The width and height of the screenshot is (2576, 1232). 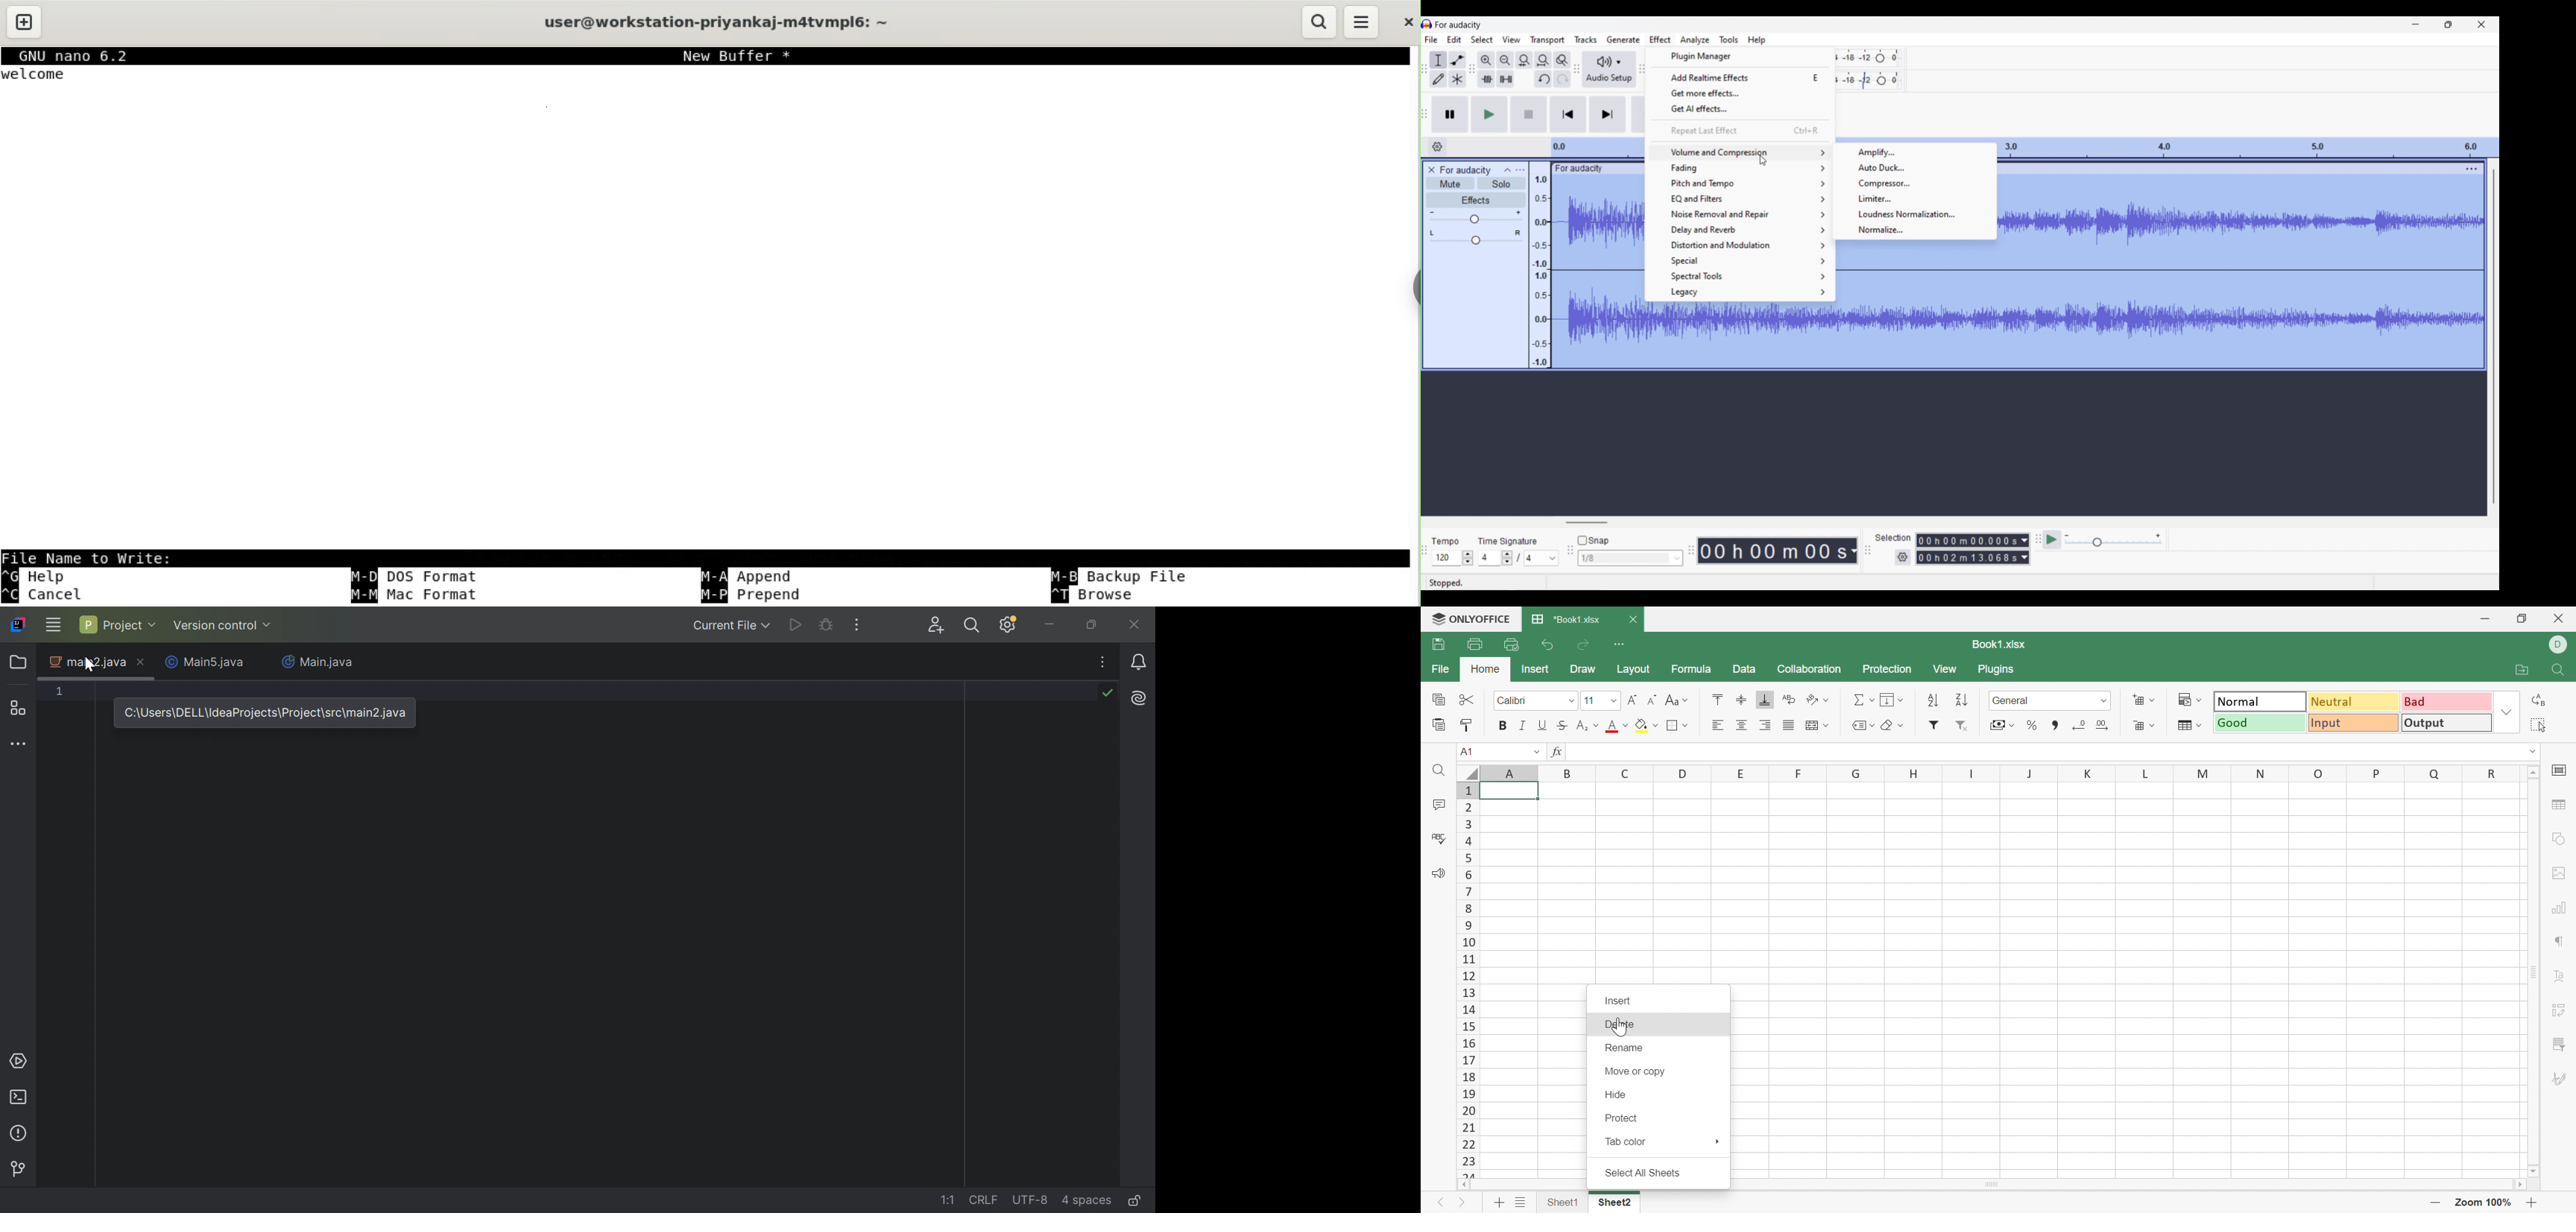 What do you see at coordinates (1593, 540) in the screenshot?
I see `Snap toggle` at bounding box center [1593, 540].